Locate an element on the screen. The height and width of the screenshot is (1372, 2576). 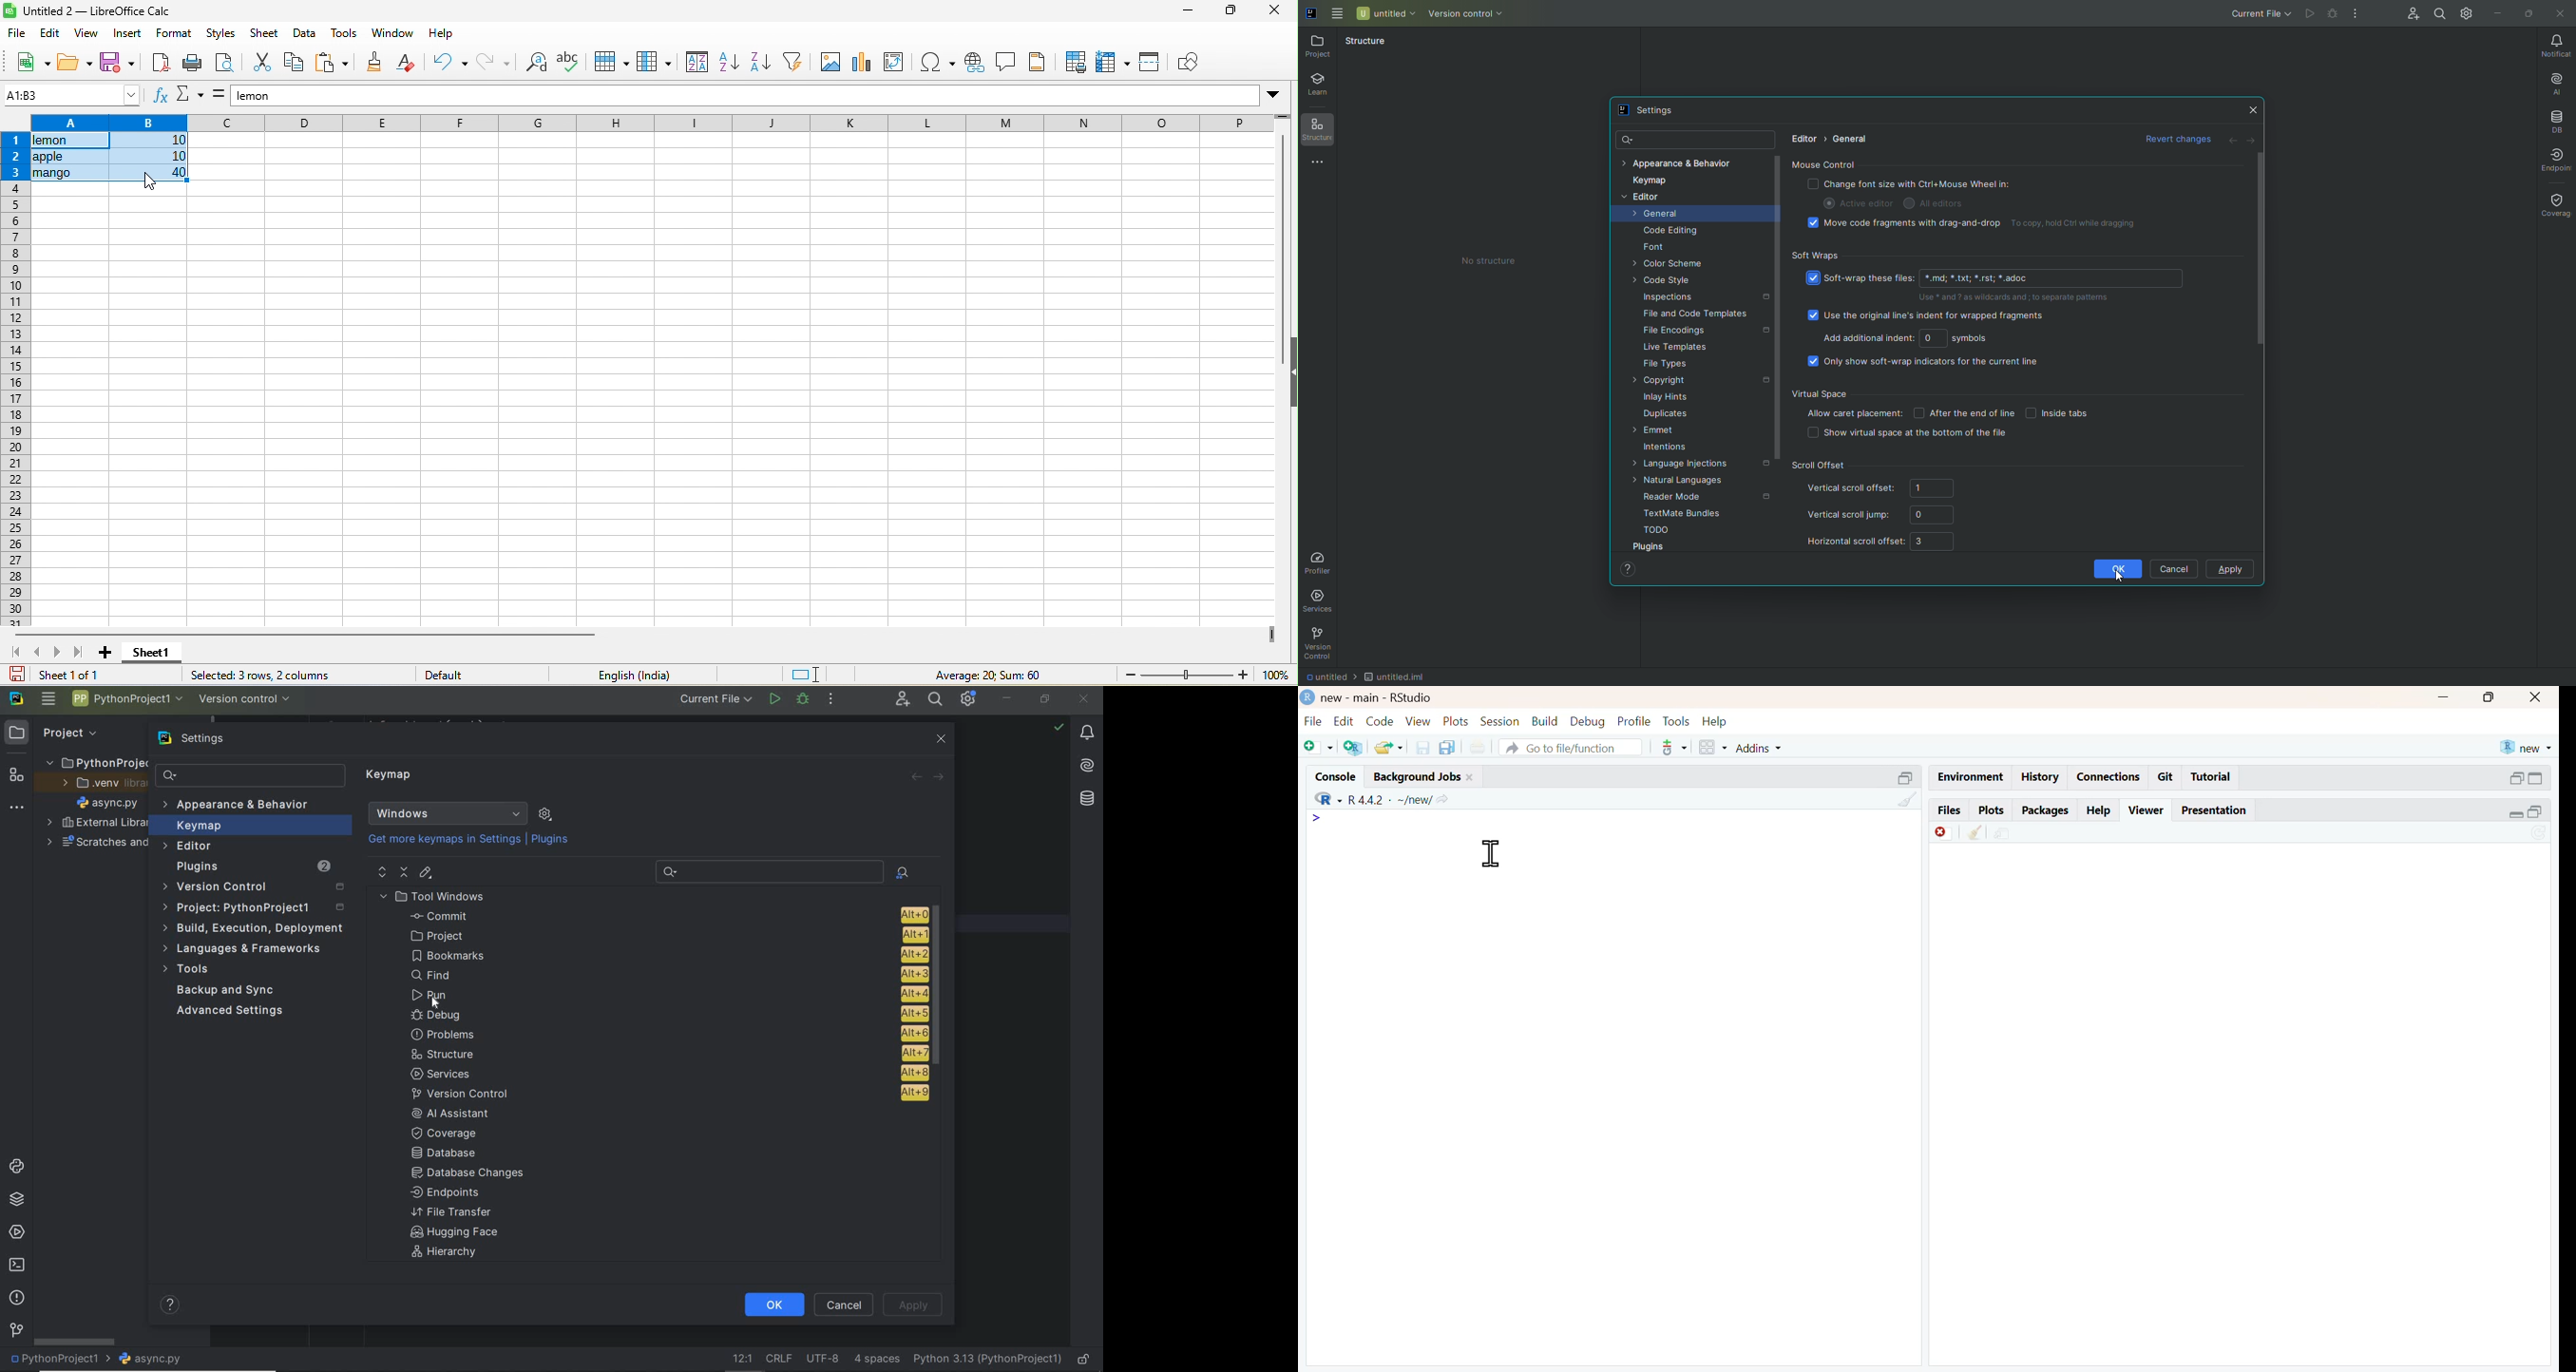
services is located at coordinates (14, 1233).